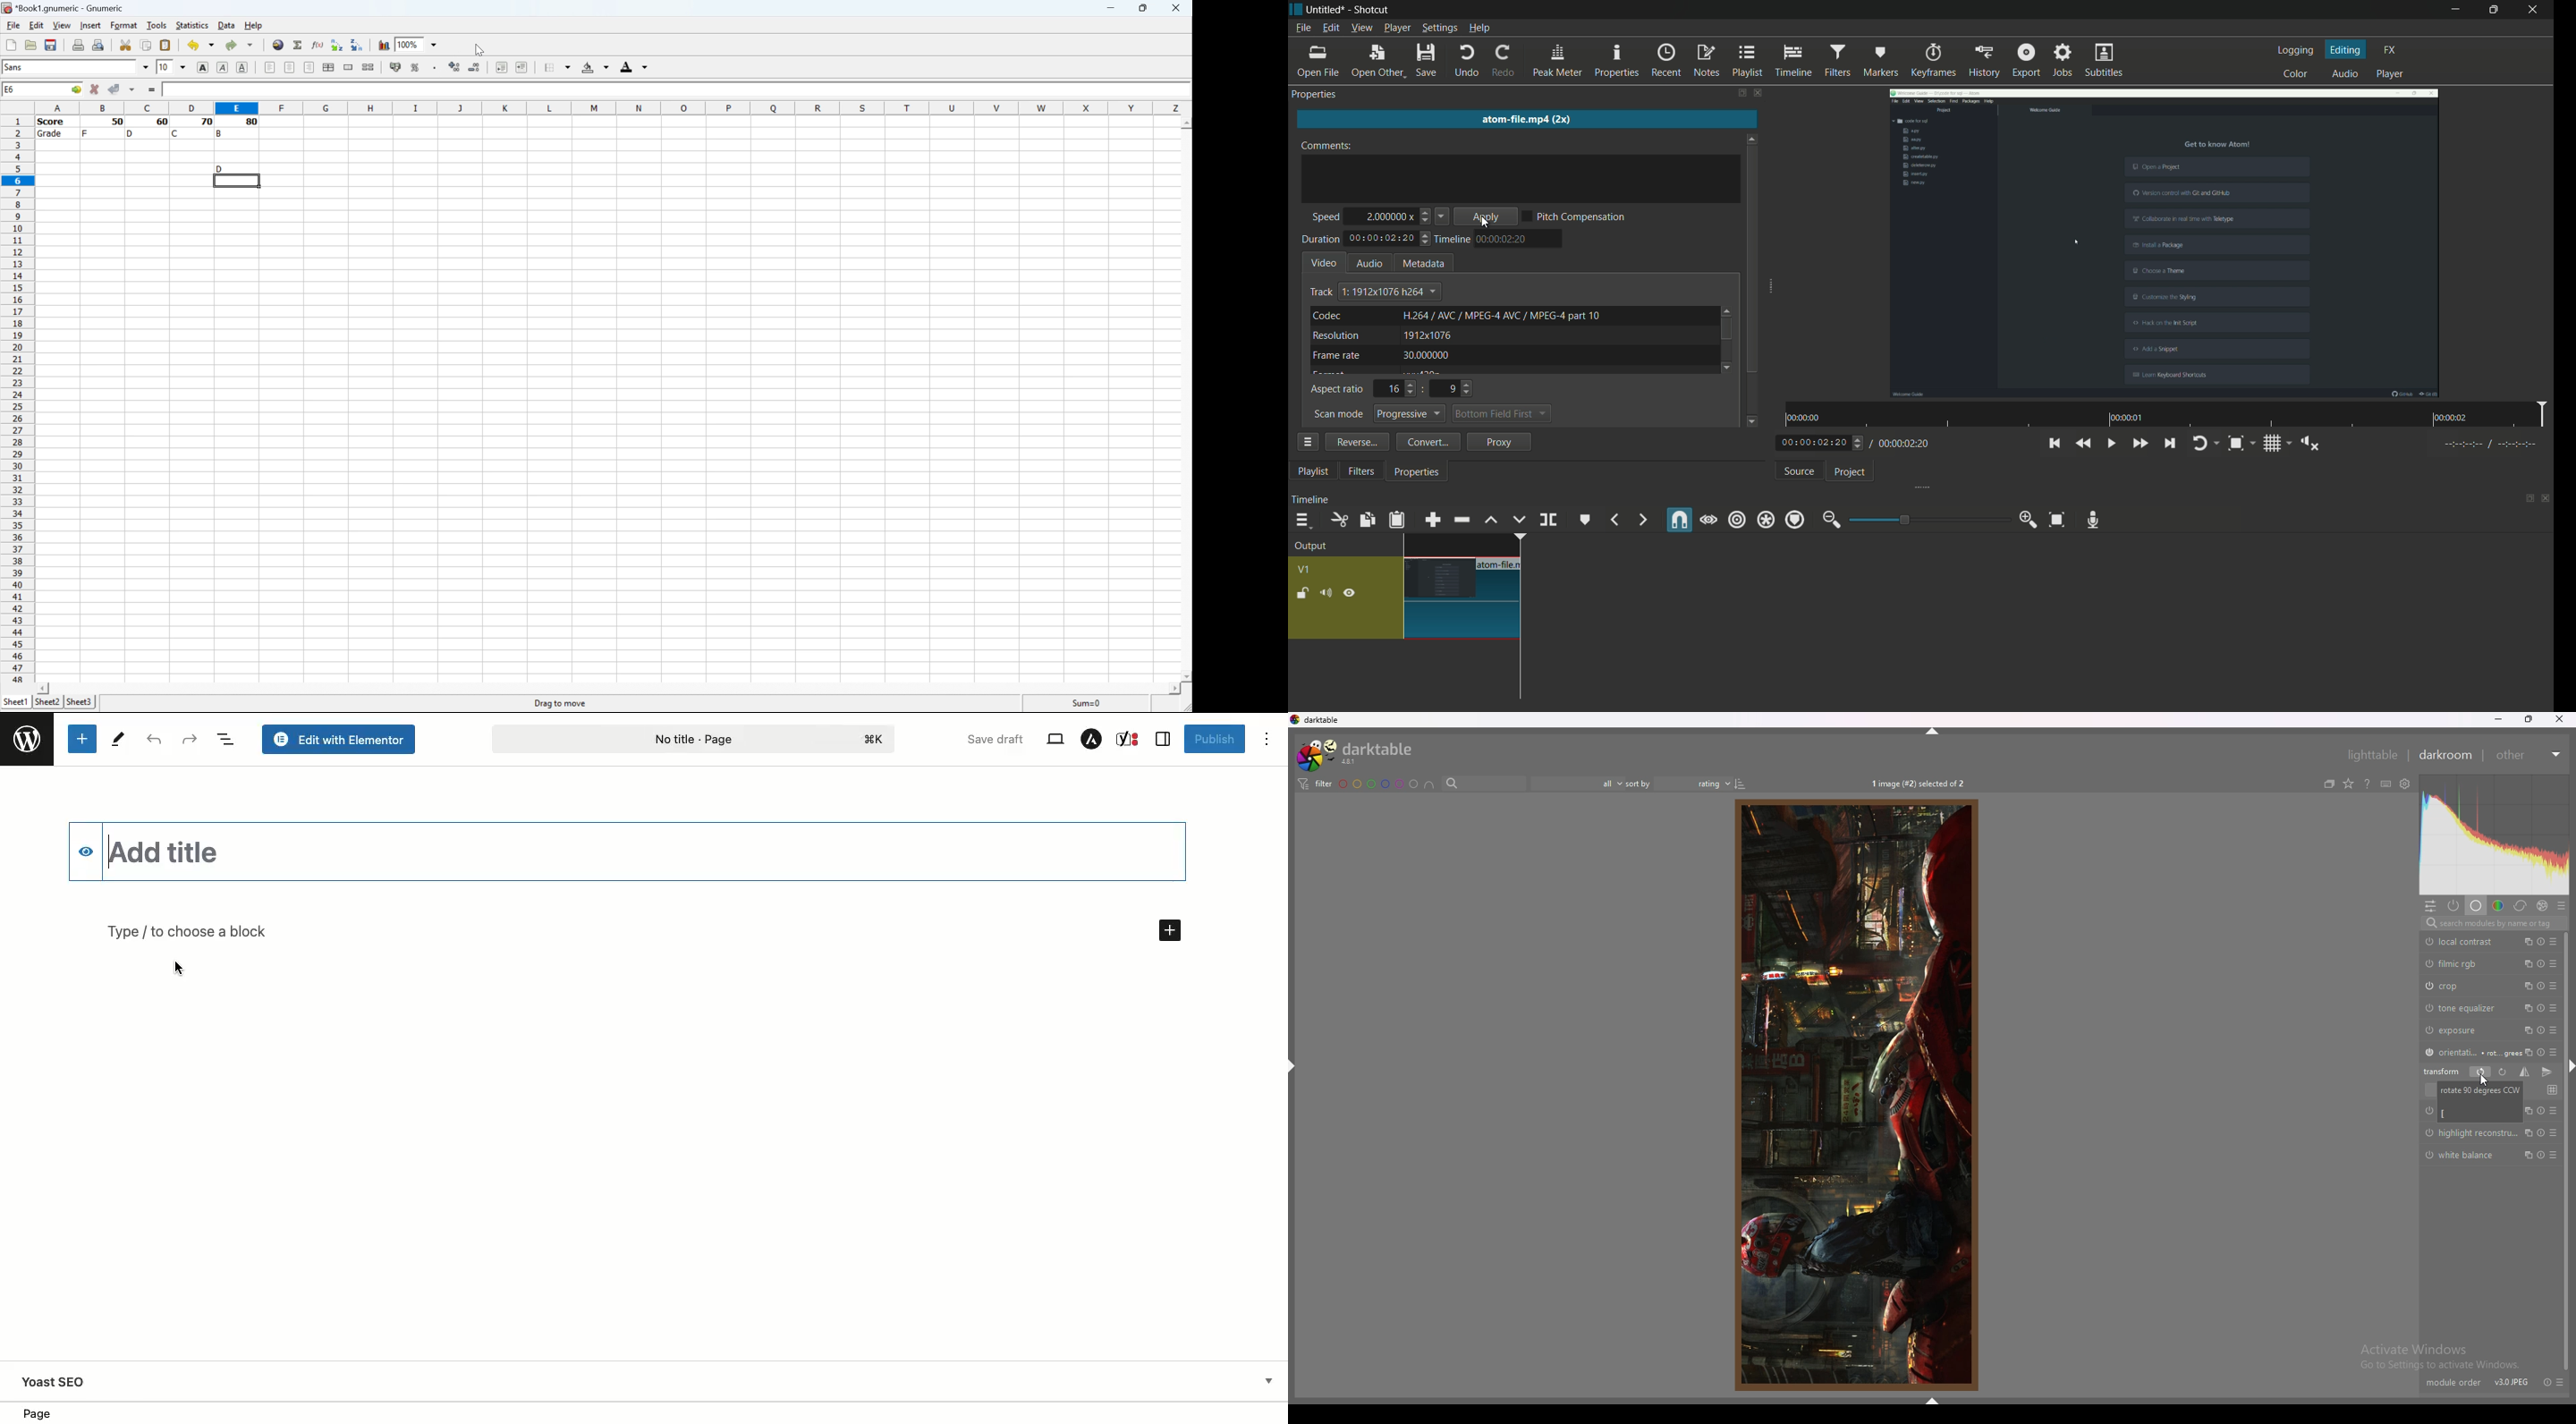 Image resolution: width=2576 pixels, height=1428 pixels. Describe the element at coordinates (1556, 61) in the screenshot. I see `peak meter` at that location.